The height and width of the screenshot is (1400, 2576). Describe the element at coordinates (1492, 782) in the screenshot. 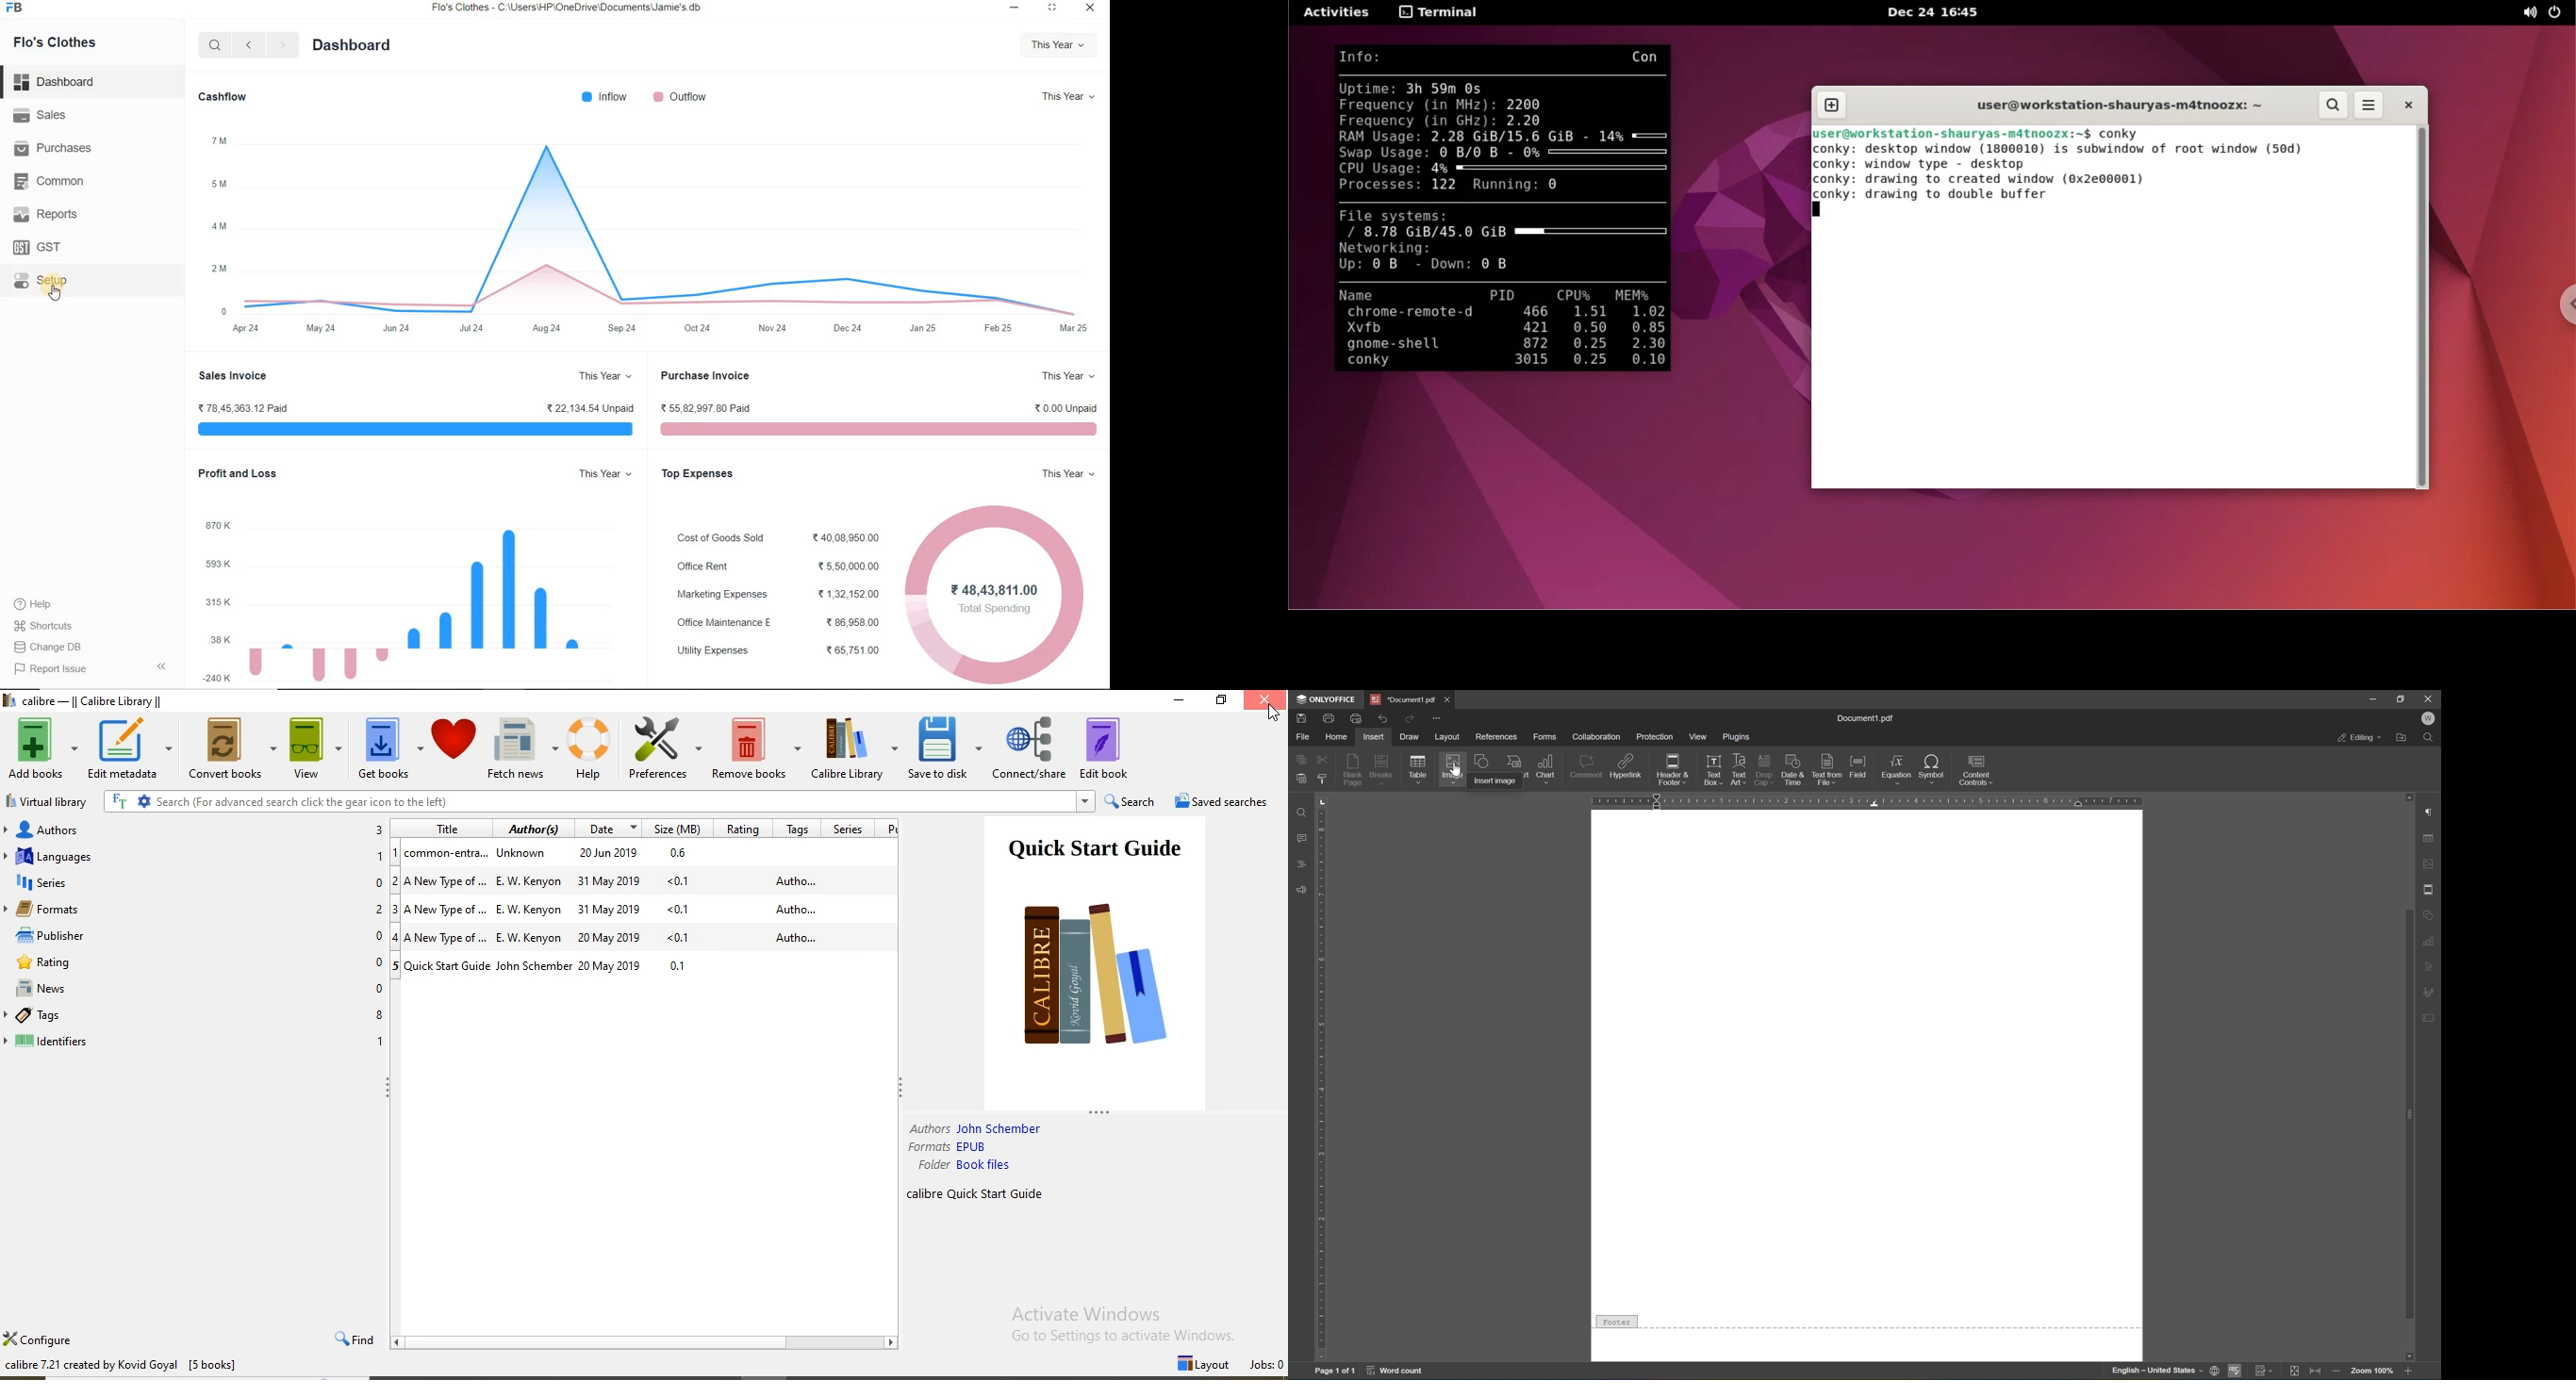

I see `insert image` at that location.